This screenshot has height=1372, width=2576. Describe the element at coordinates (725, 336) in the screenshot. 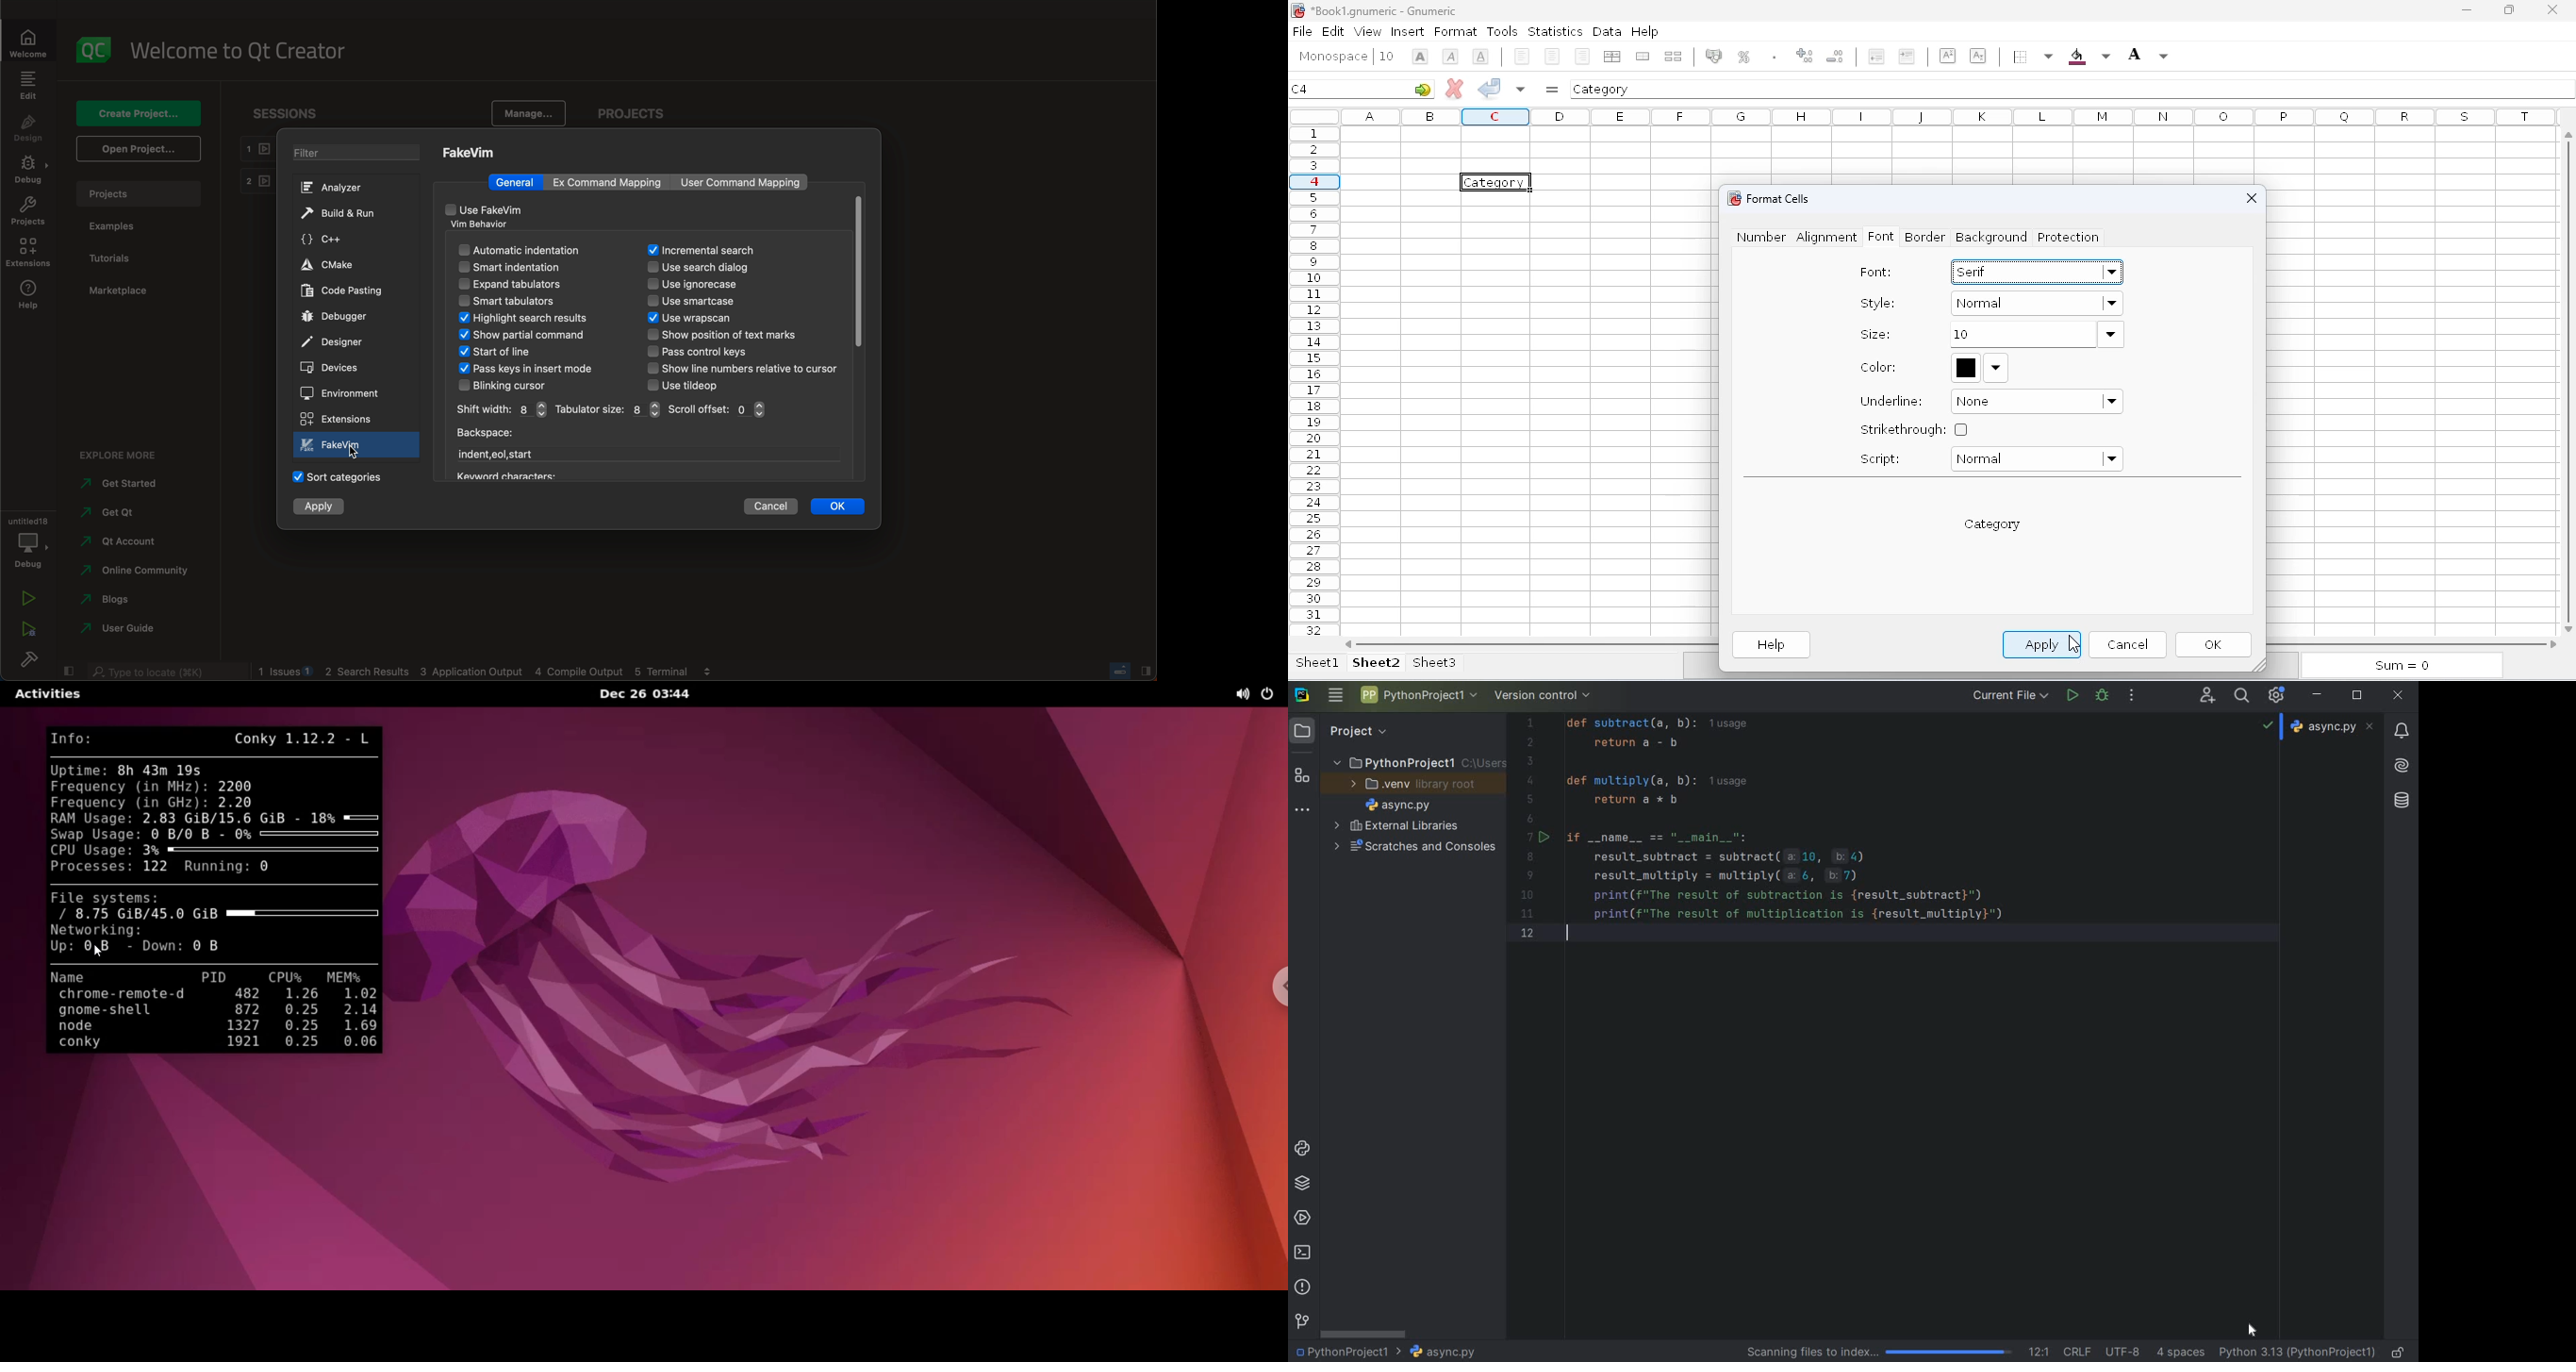

I see `text marks` at that location.